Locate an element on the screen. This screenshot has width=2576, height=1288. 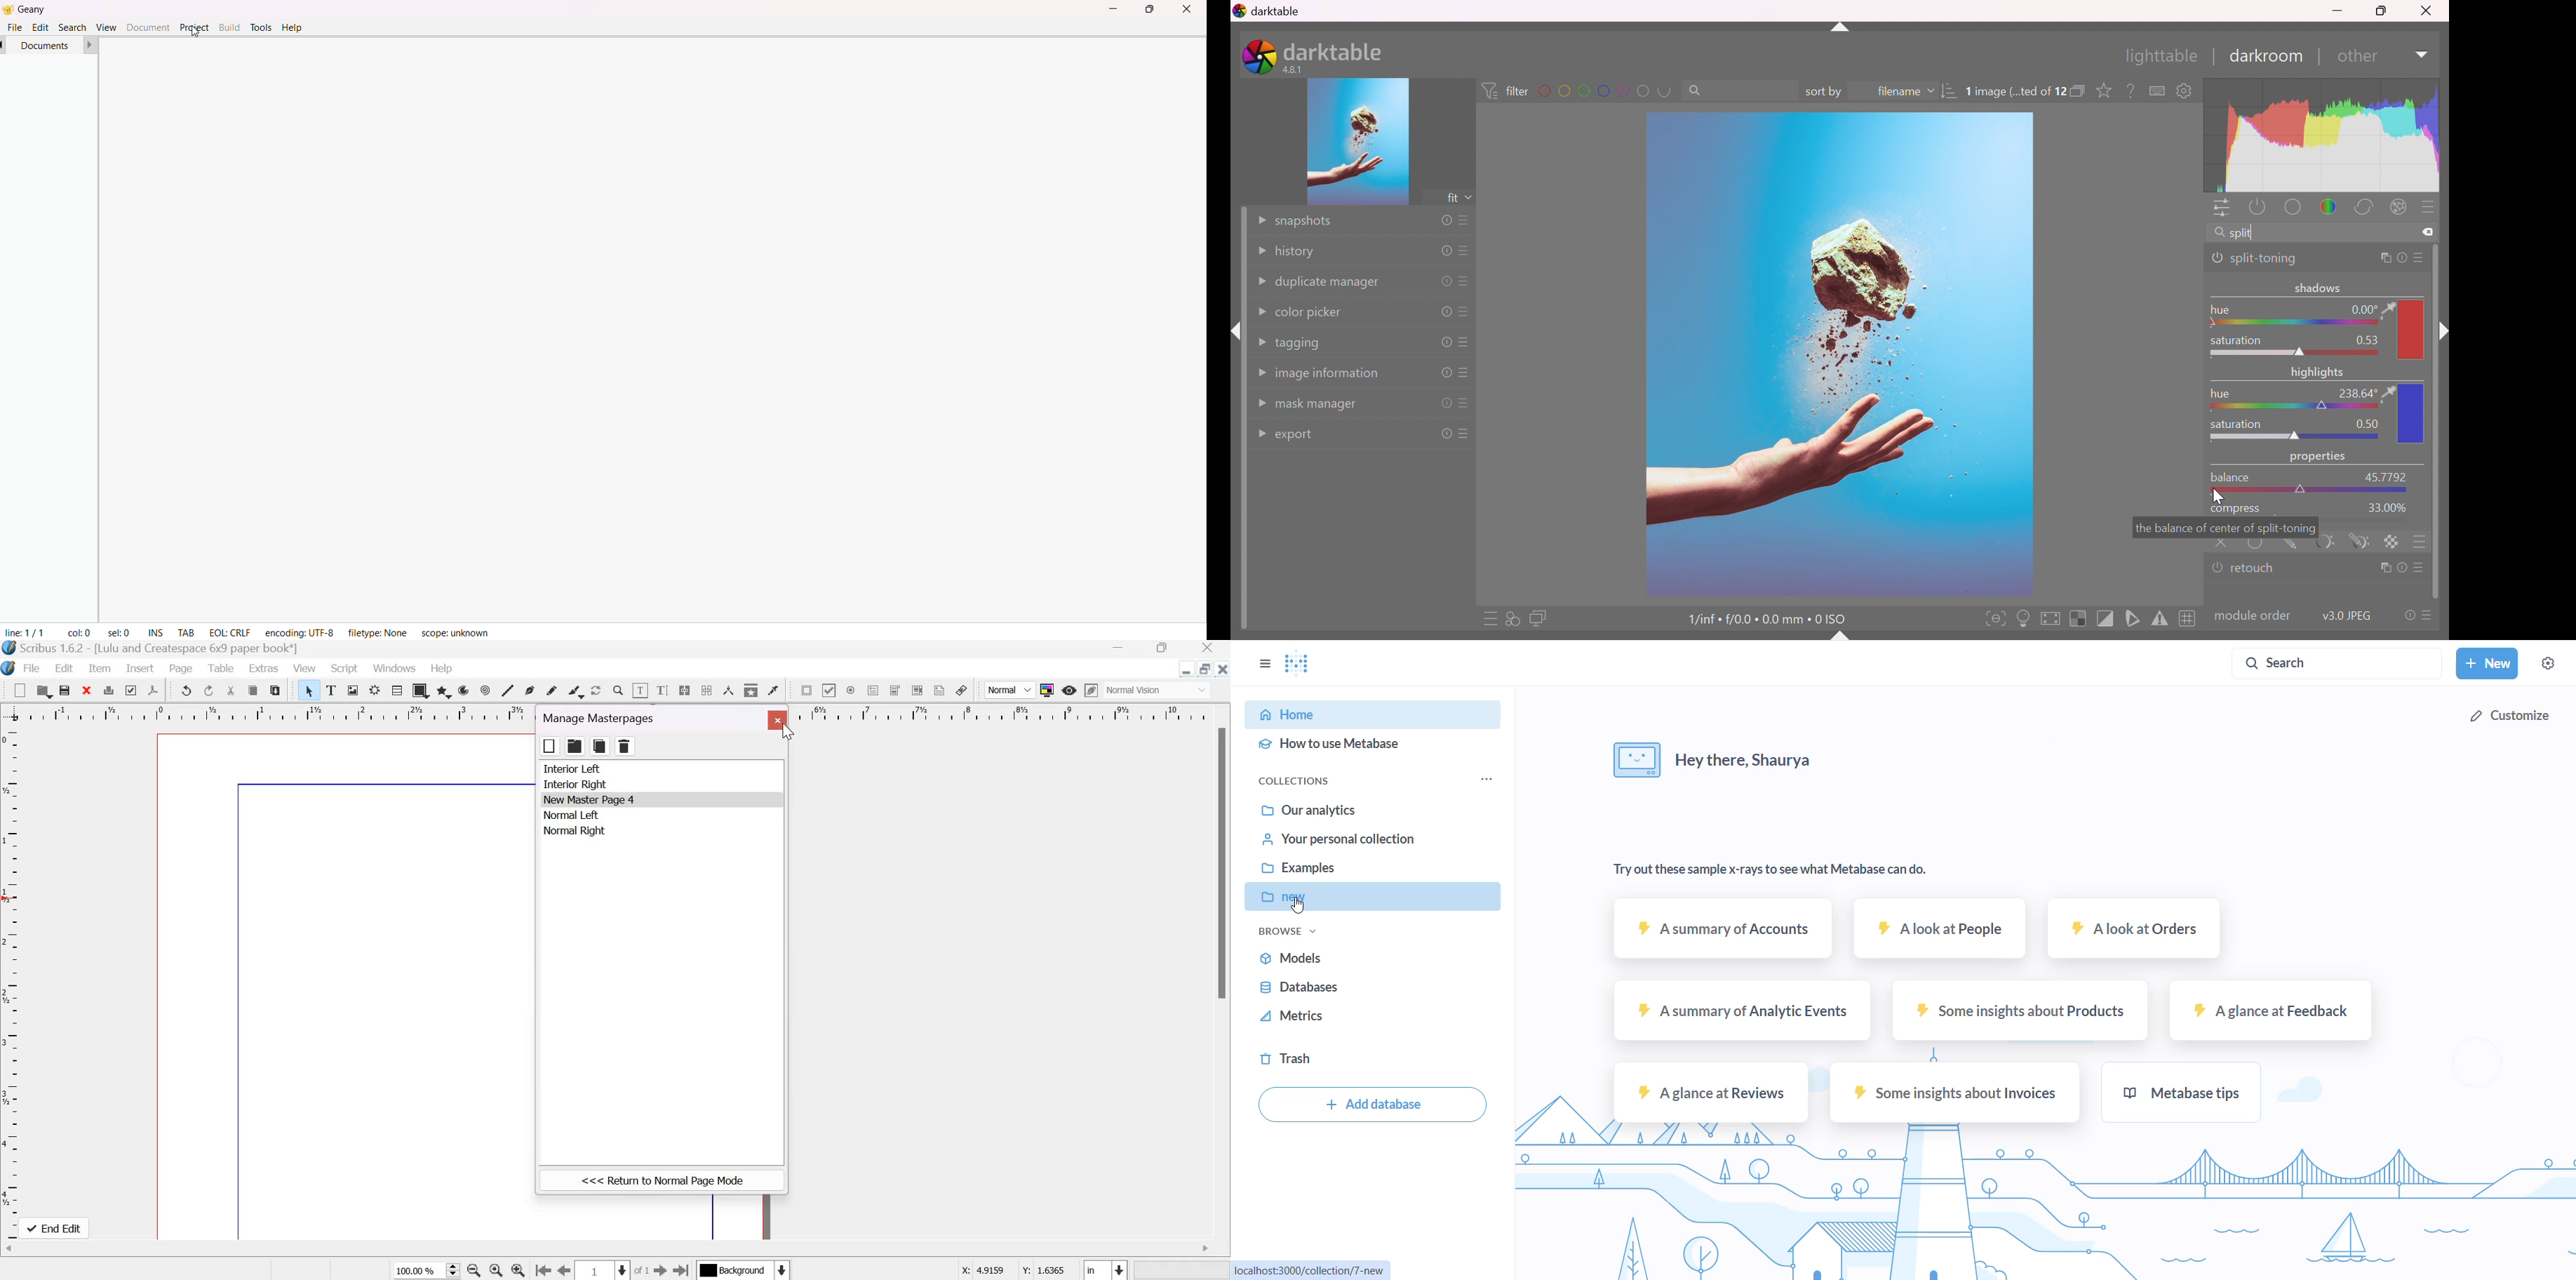
Script is located at coordinates (344, 668).